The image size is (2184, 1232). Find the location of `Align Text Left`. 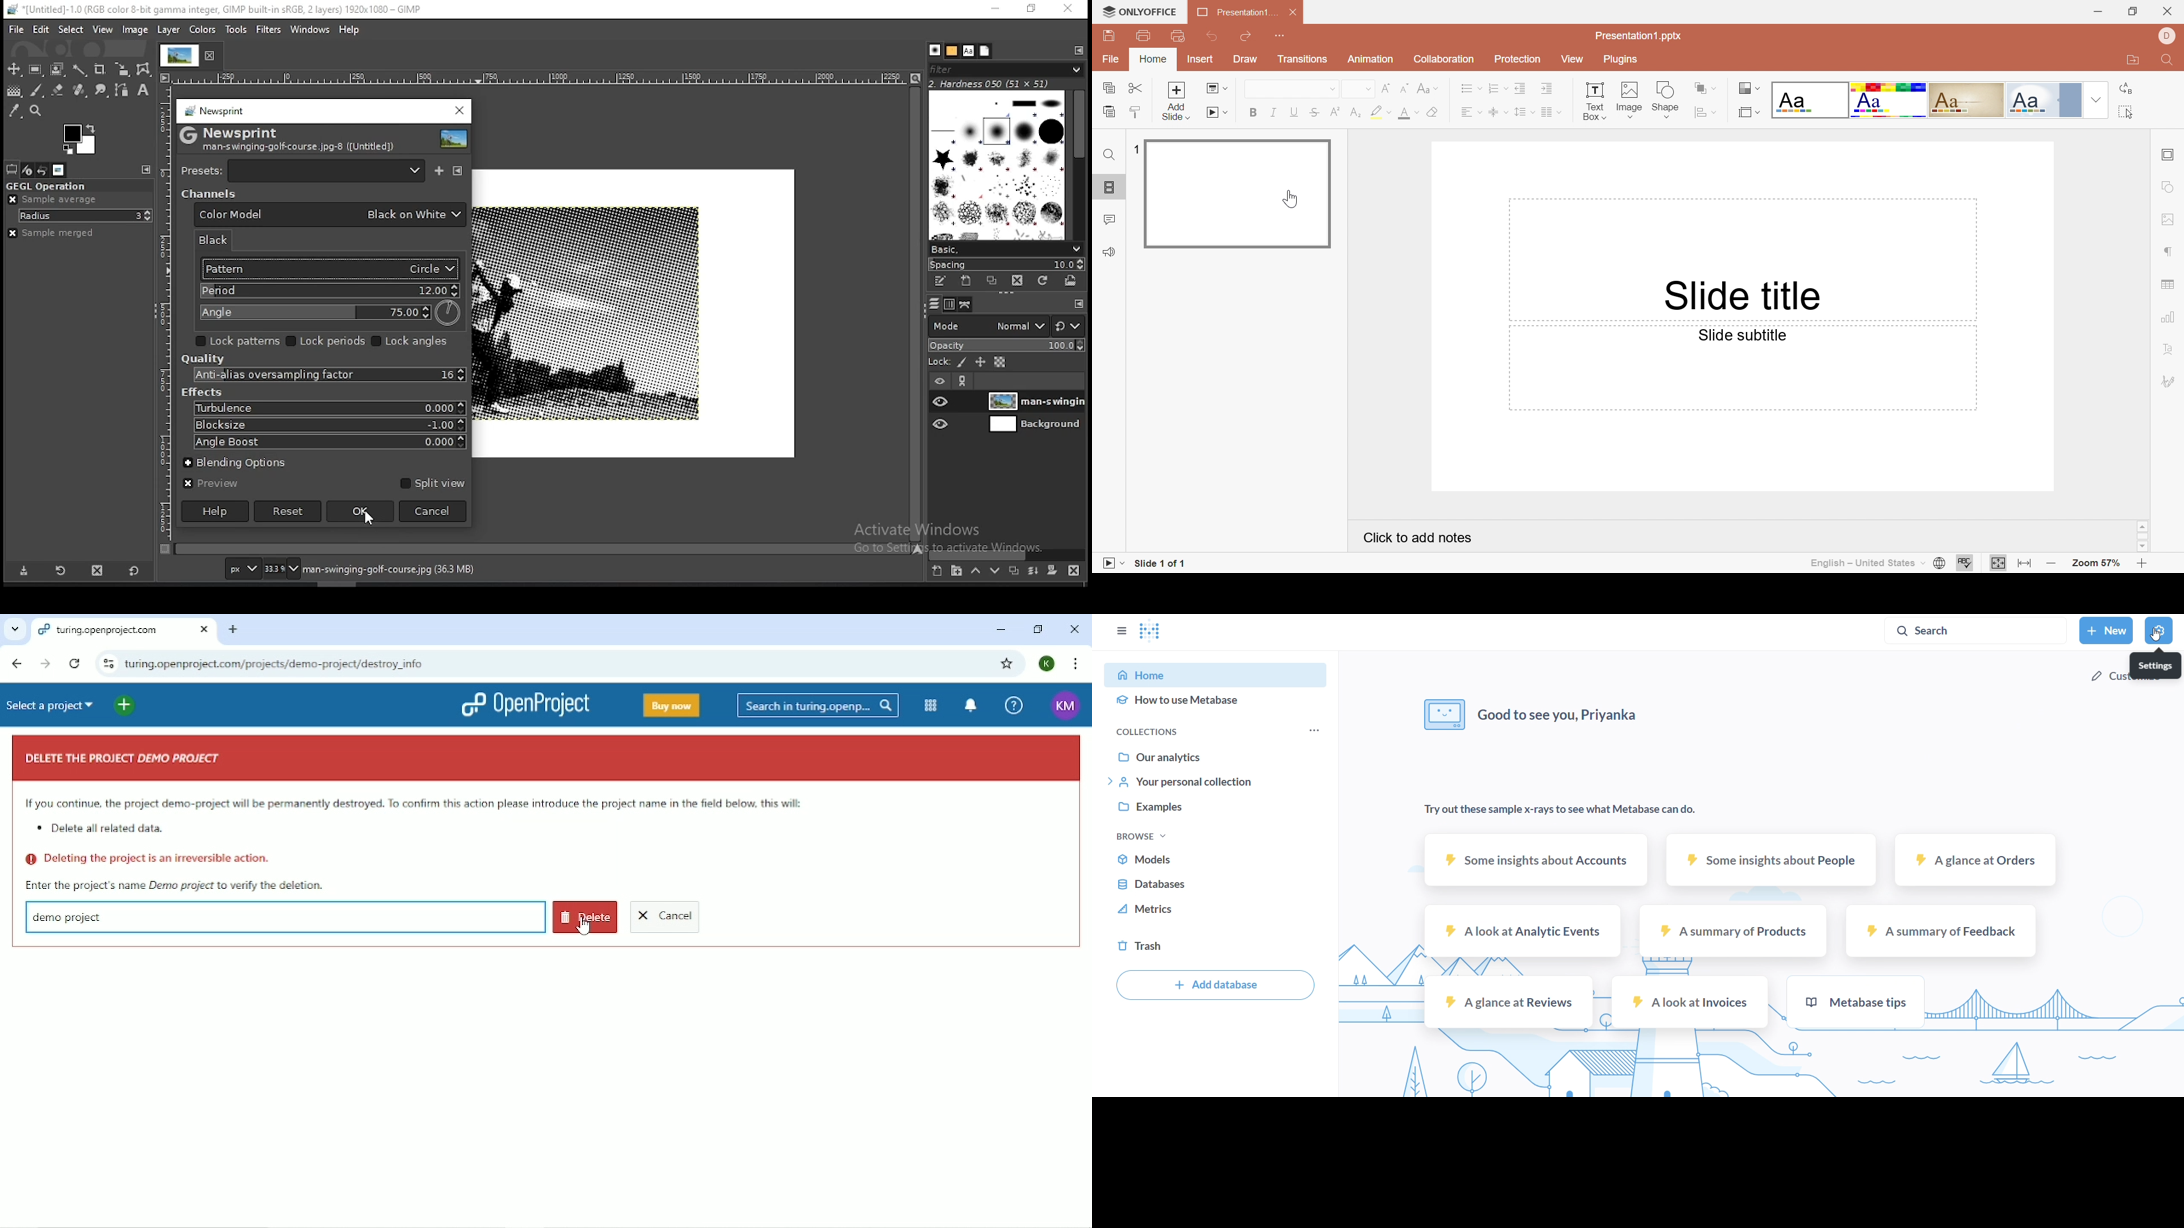

Align Text Left is located at coordinates (1467, 112).